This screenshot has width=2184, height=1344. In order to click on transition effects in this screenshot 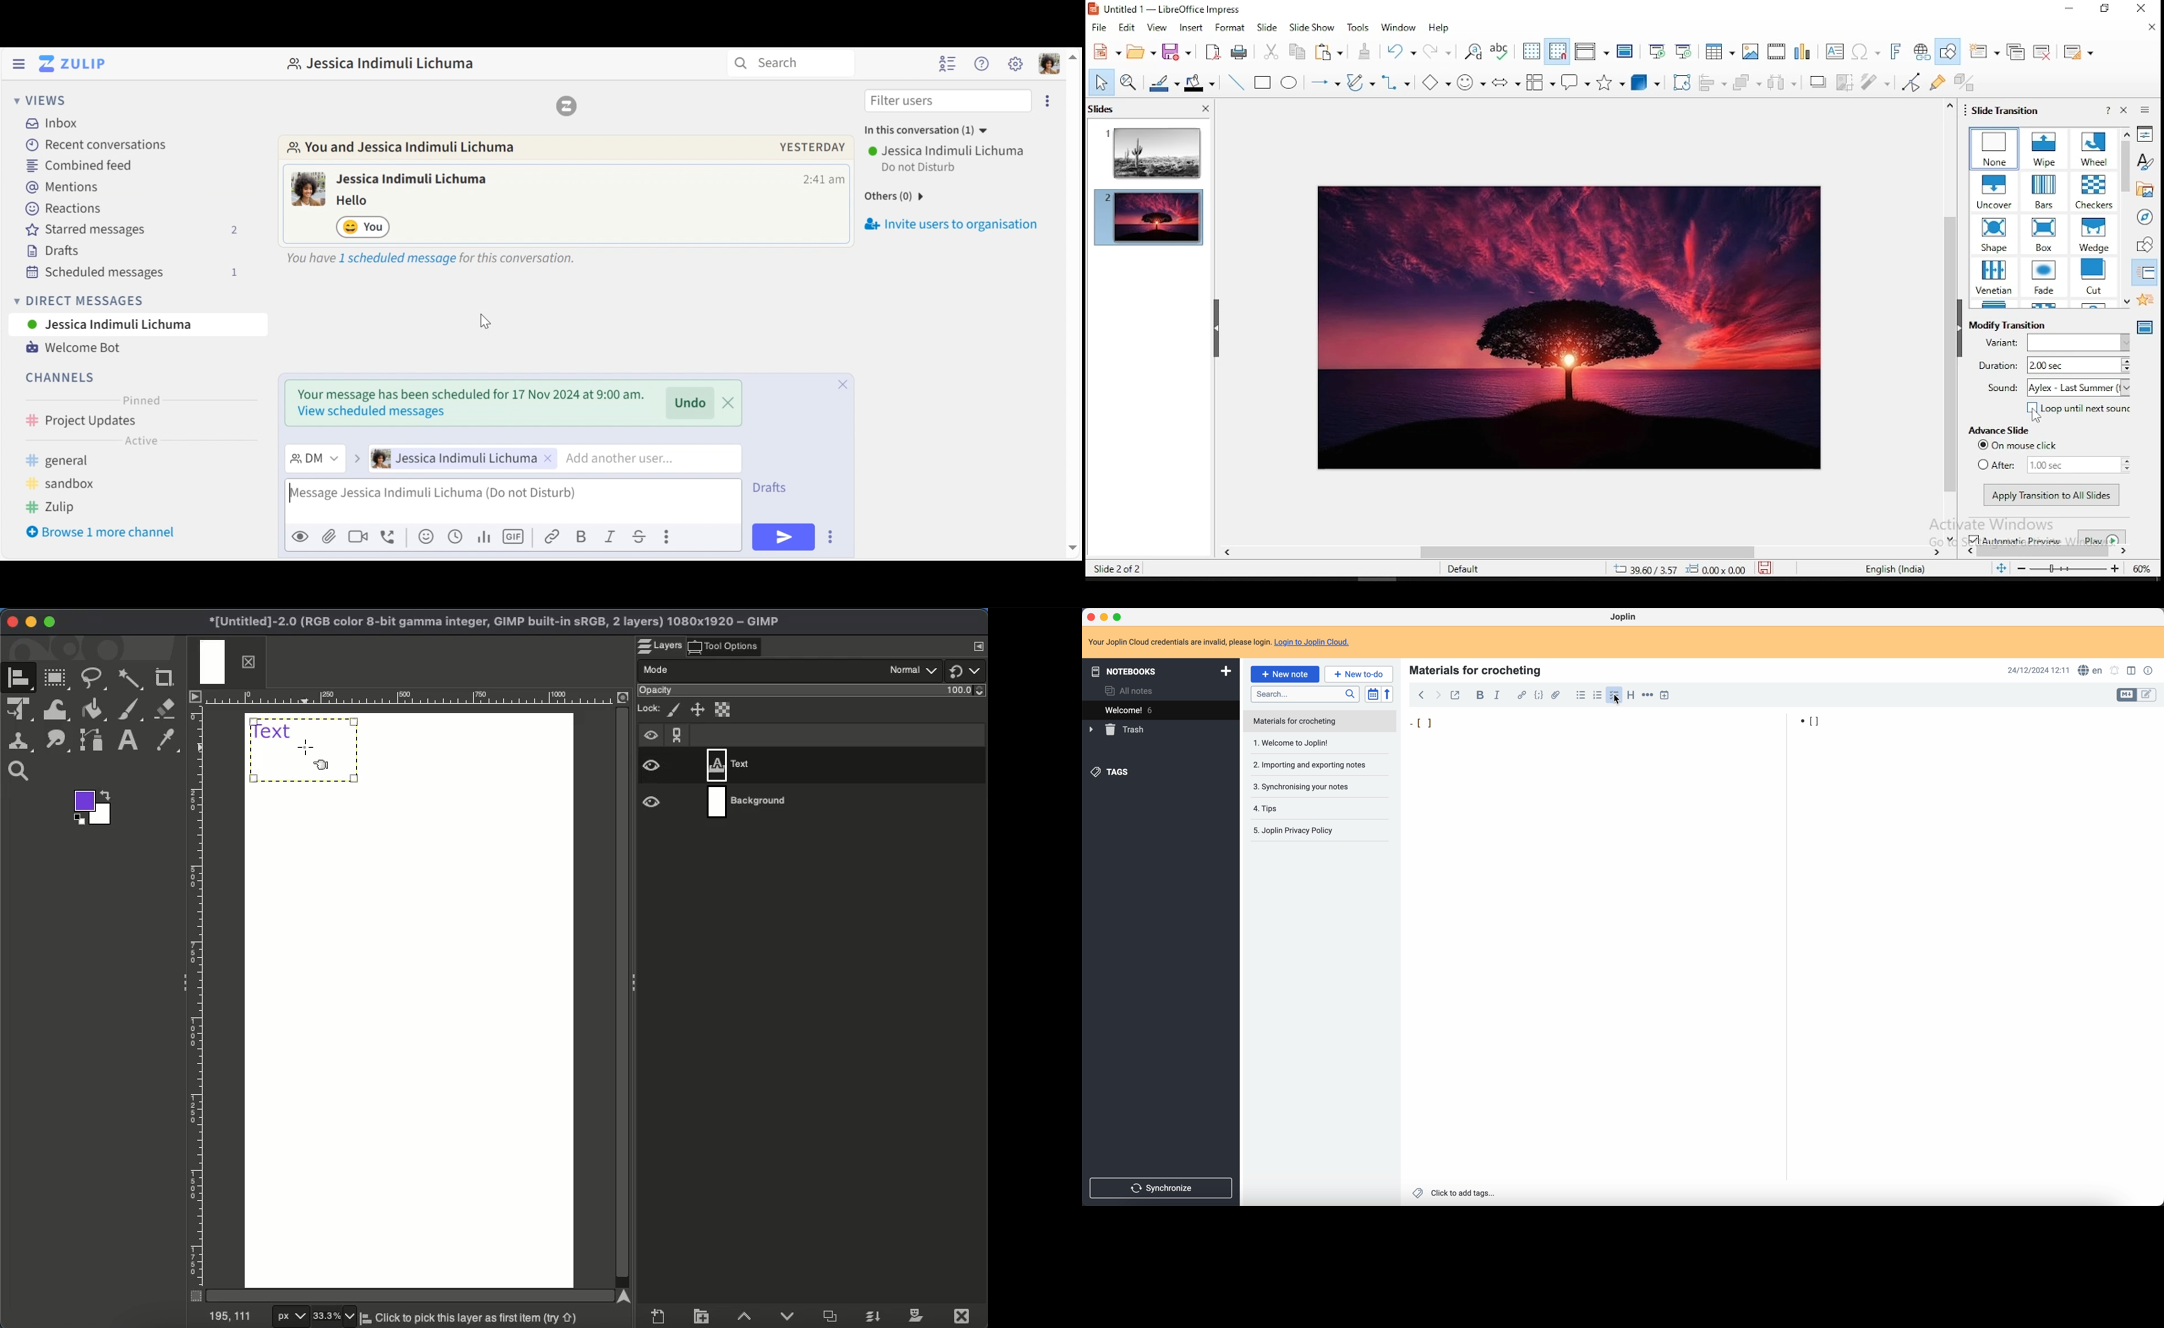, I will do `click(2092, 276)`.